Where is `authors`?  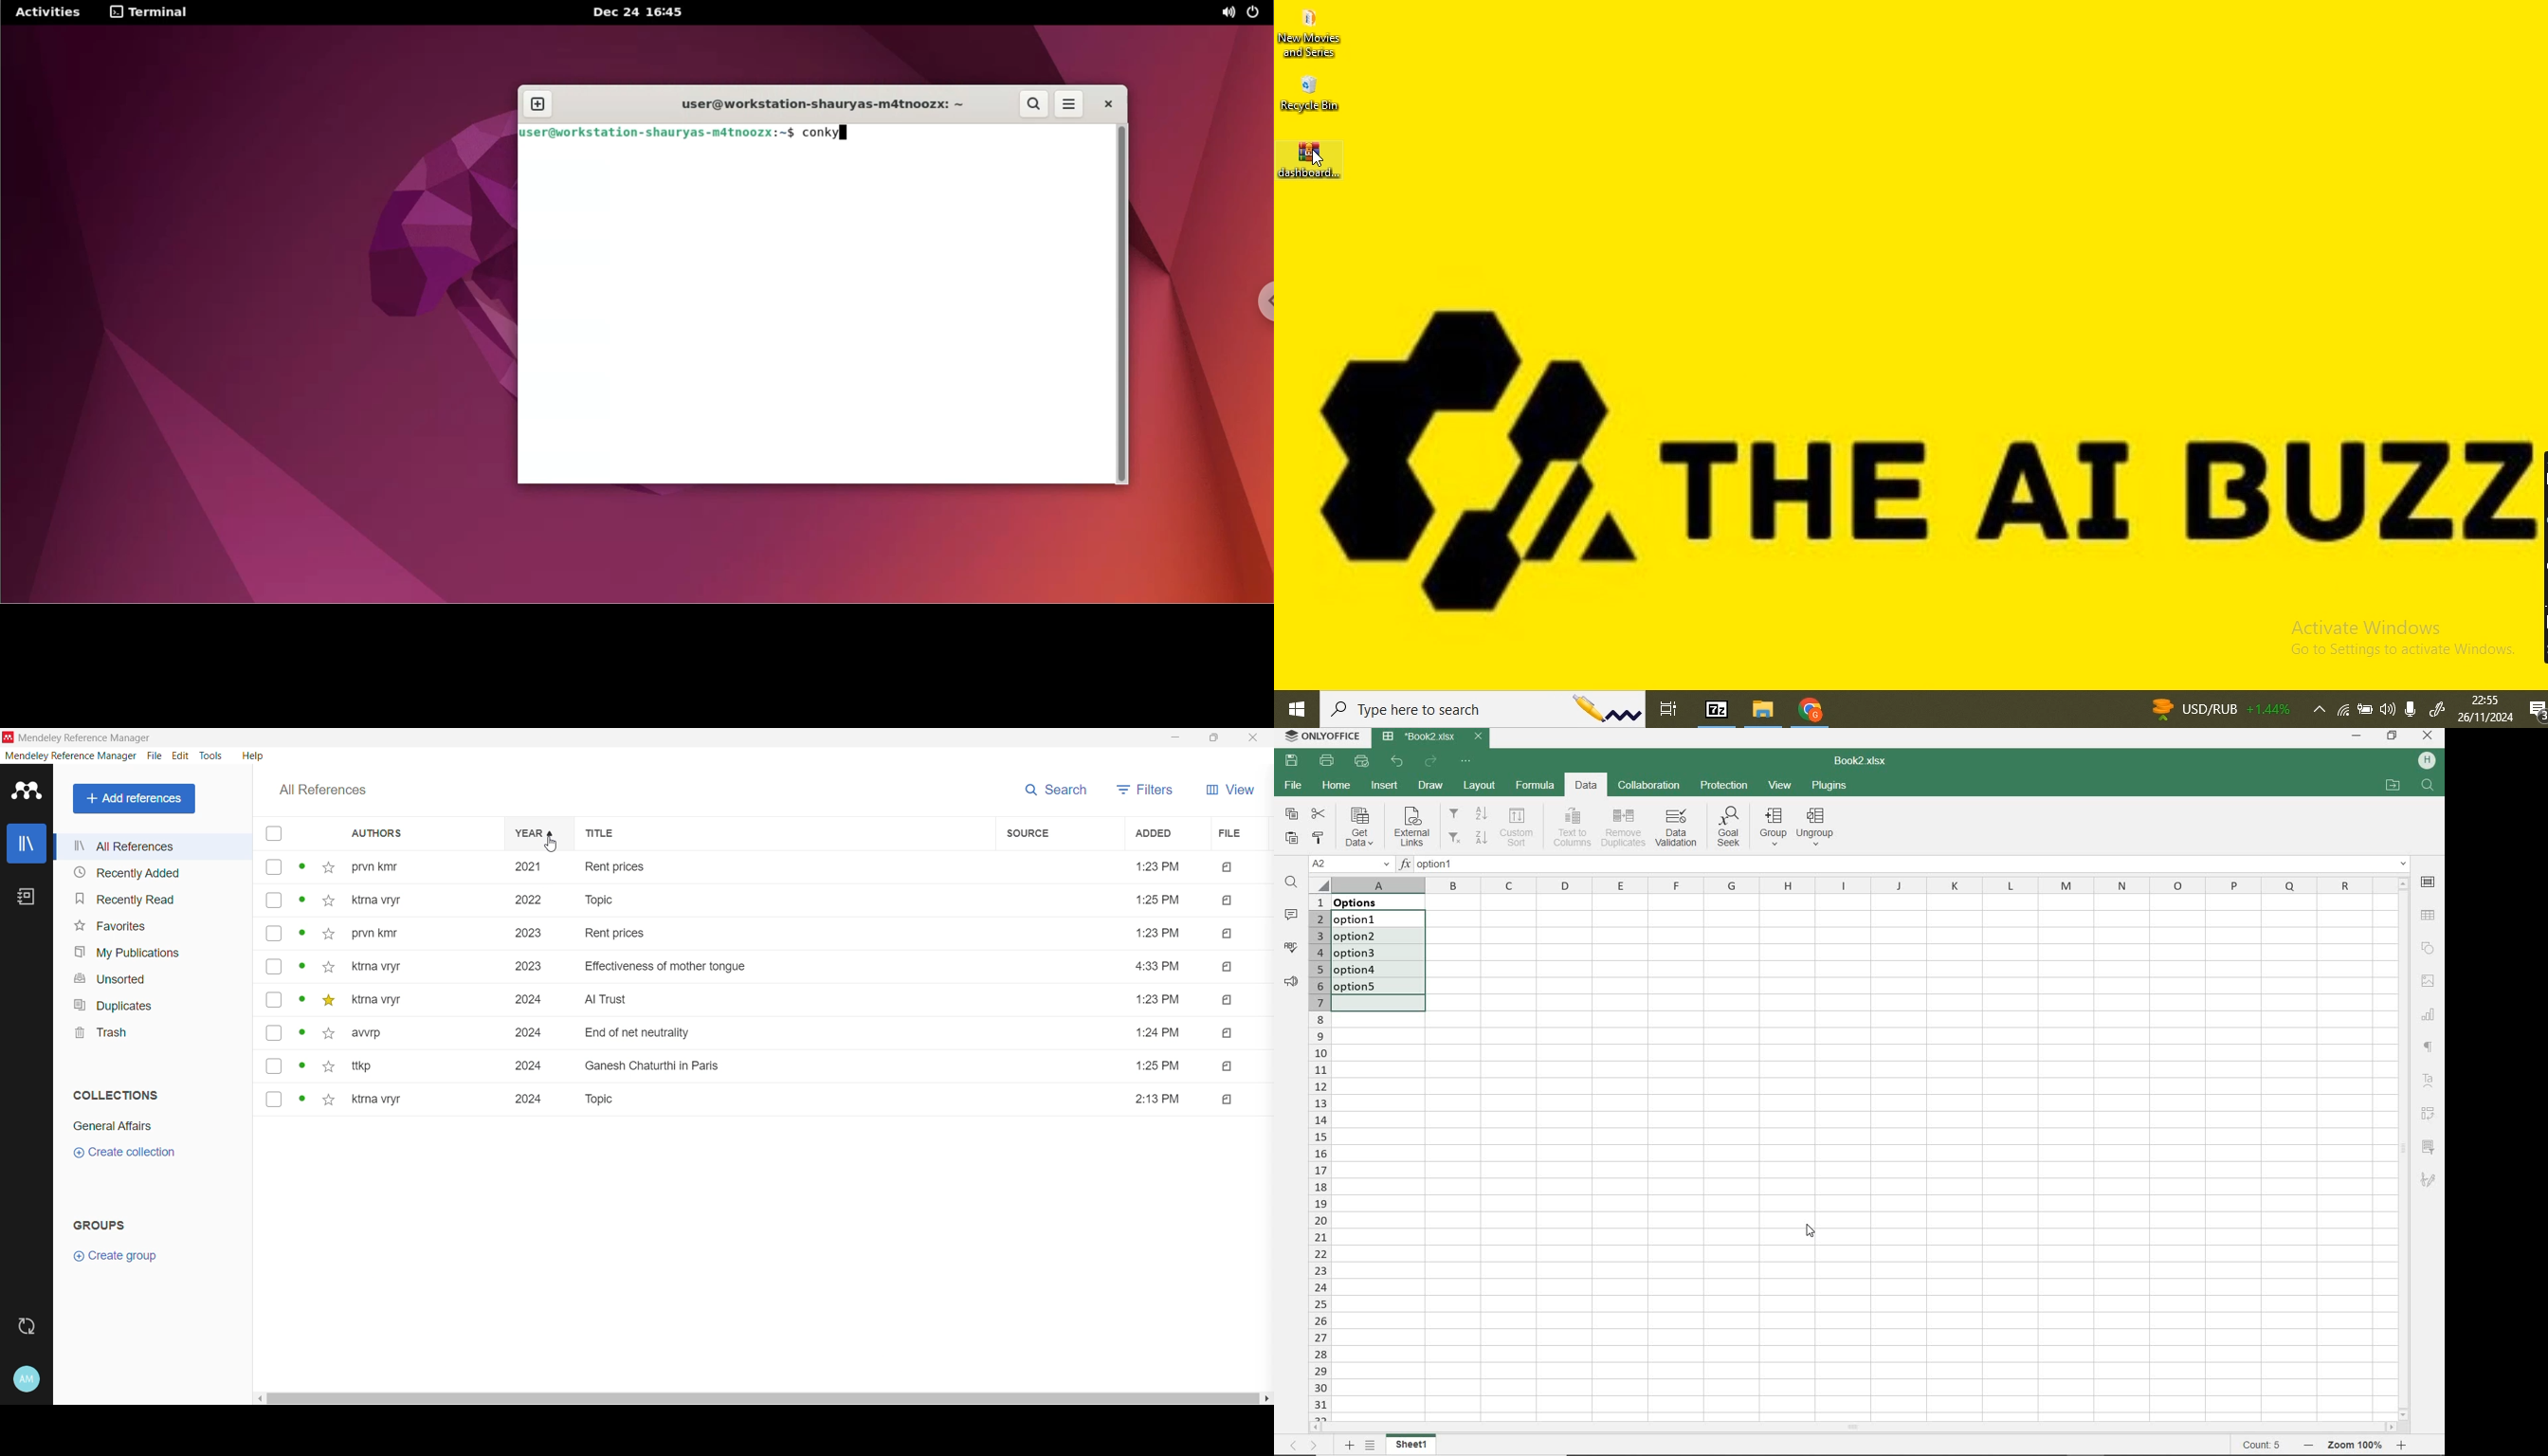
authors is located at coordinates (378, 832).